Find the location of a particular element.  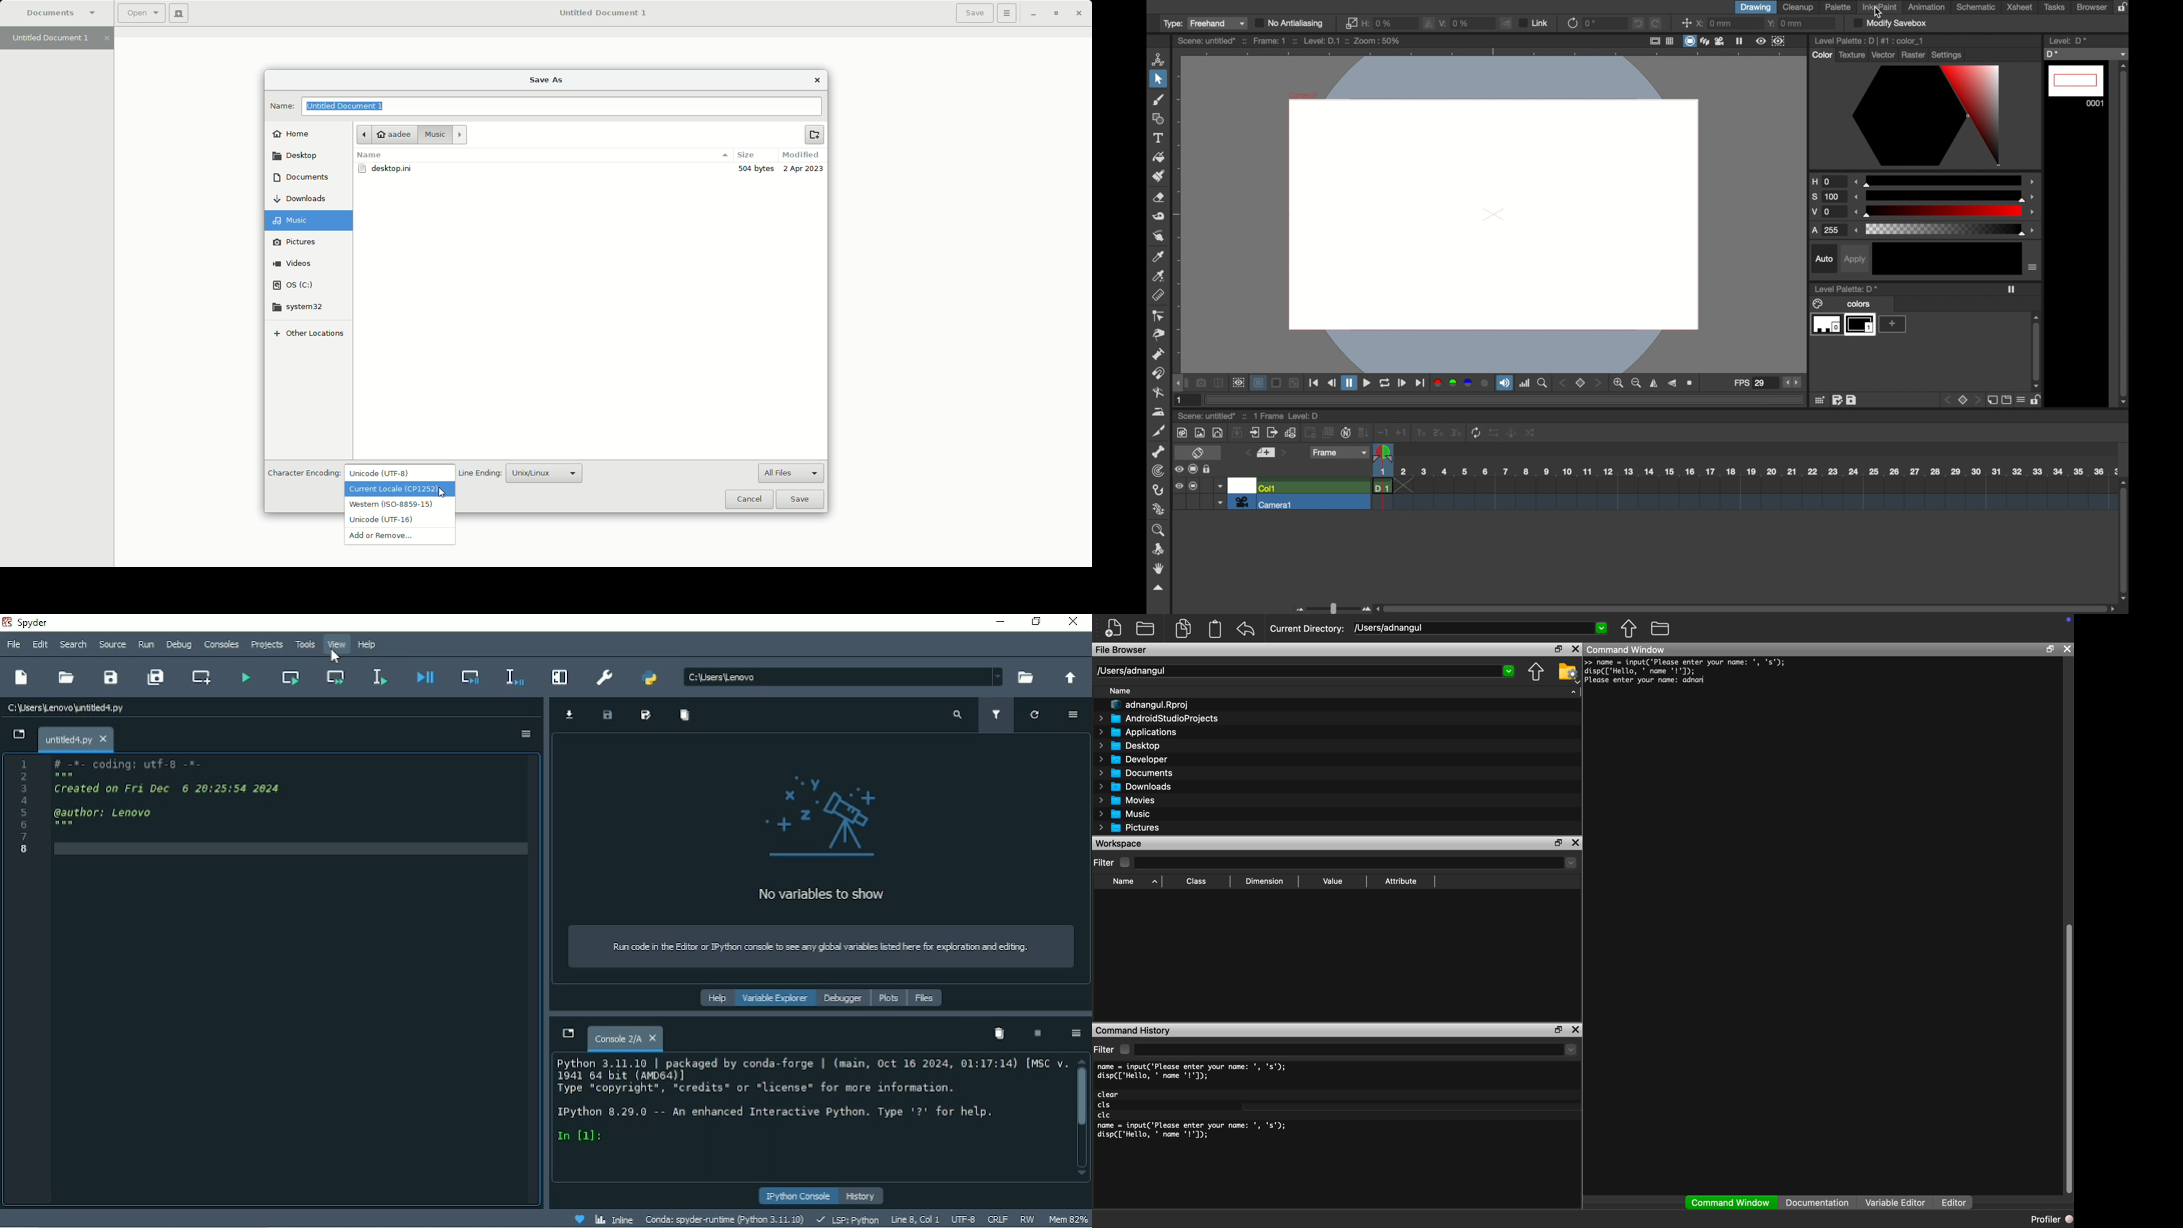

level is located at coordinates (2077, 86).